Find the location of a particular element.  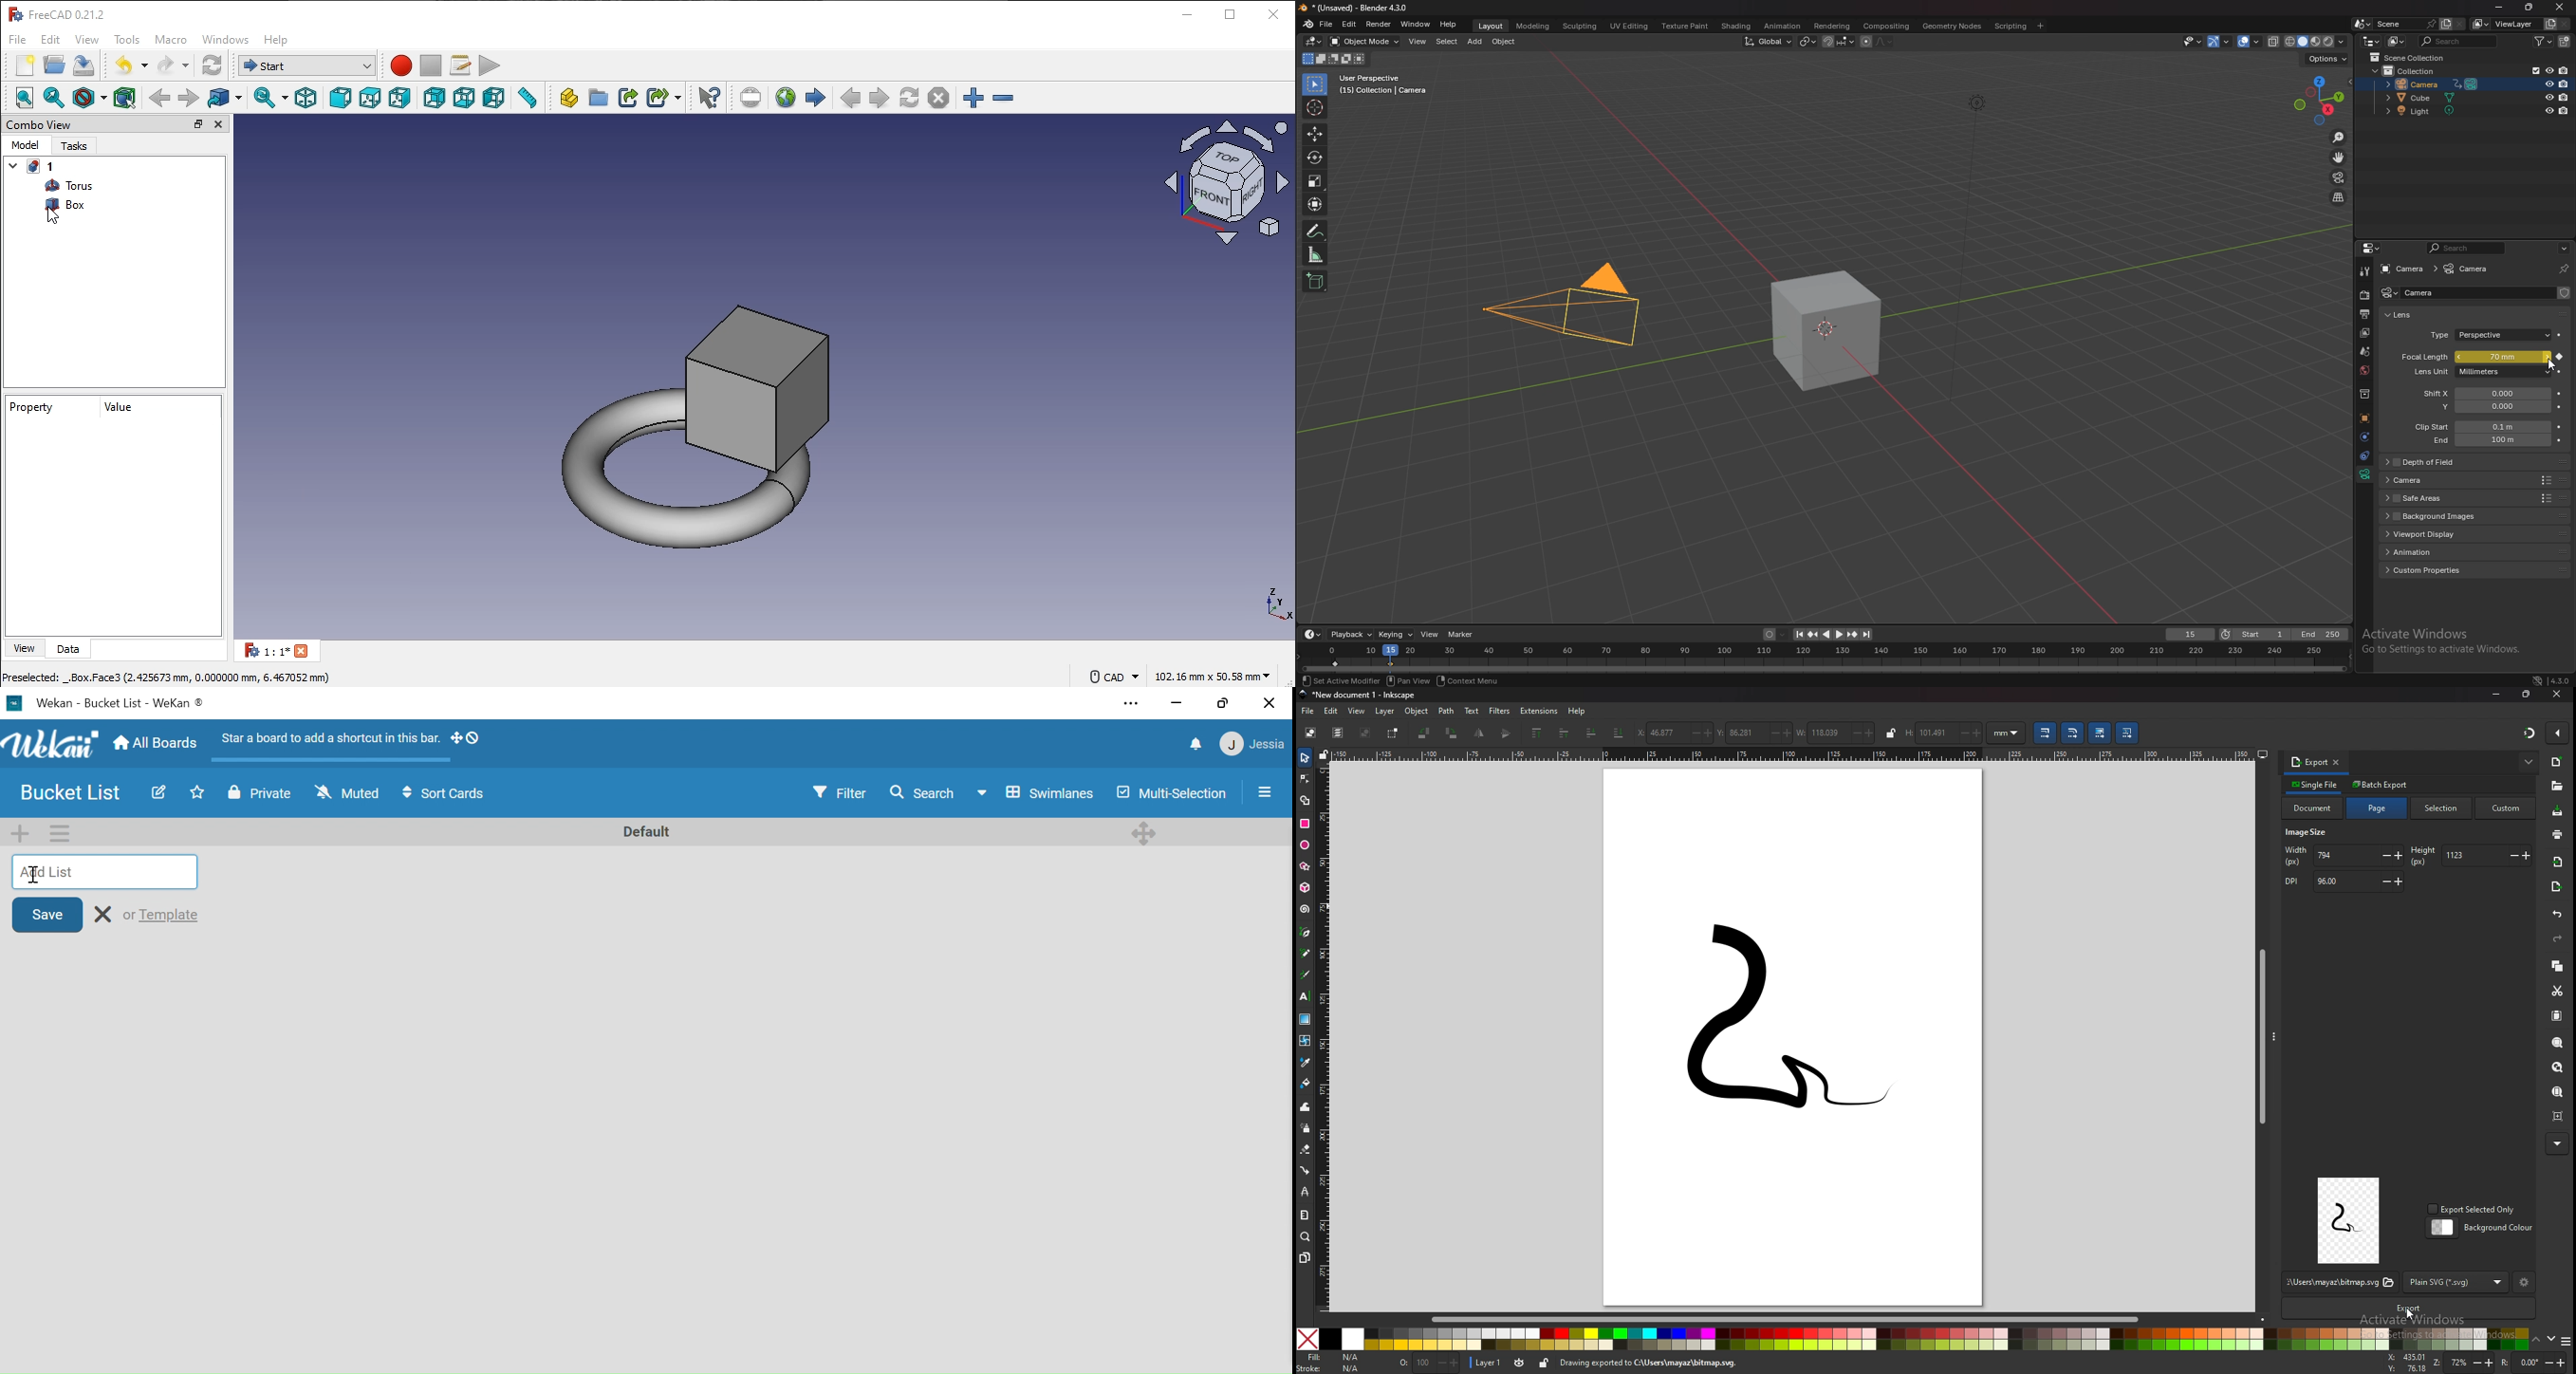

print is located at coordinates (2557, 833).